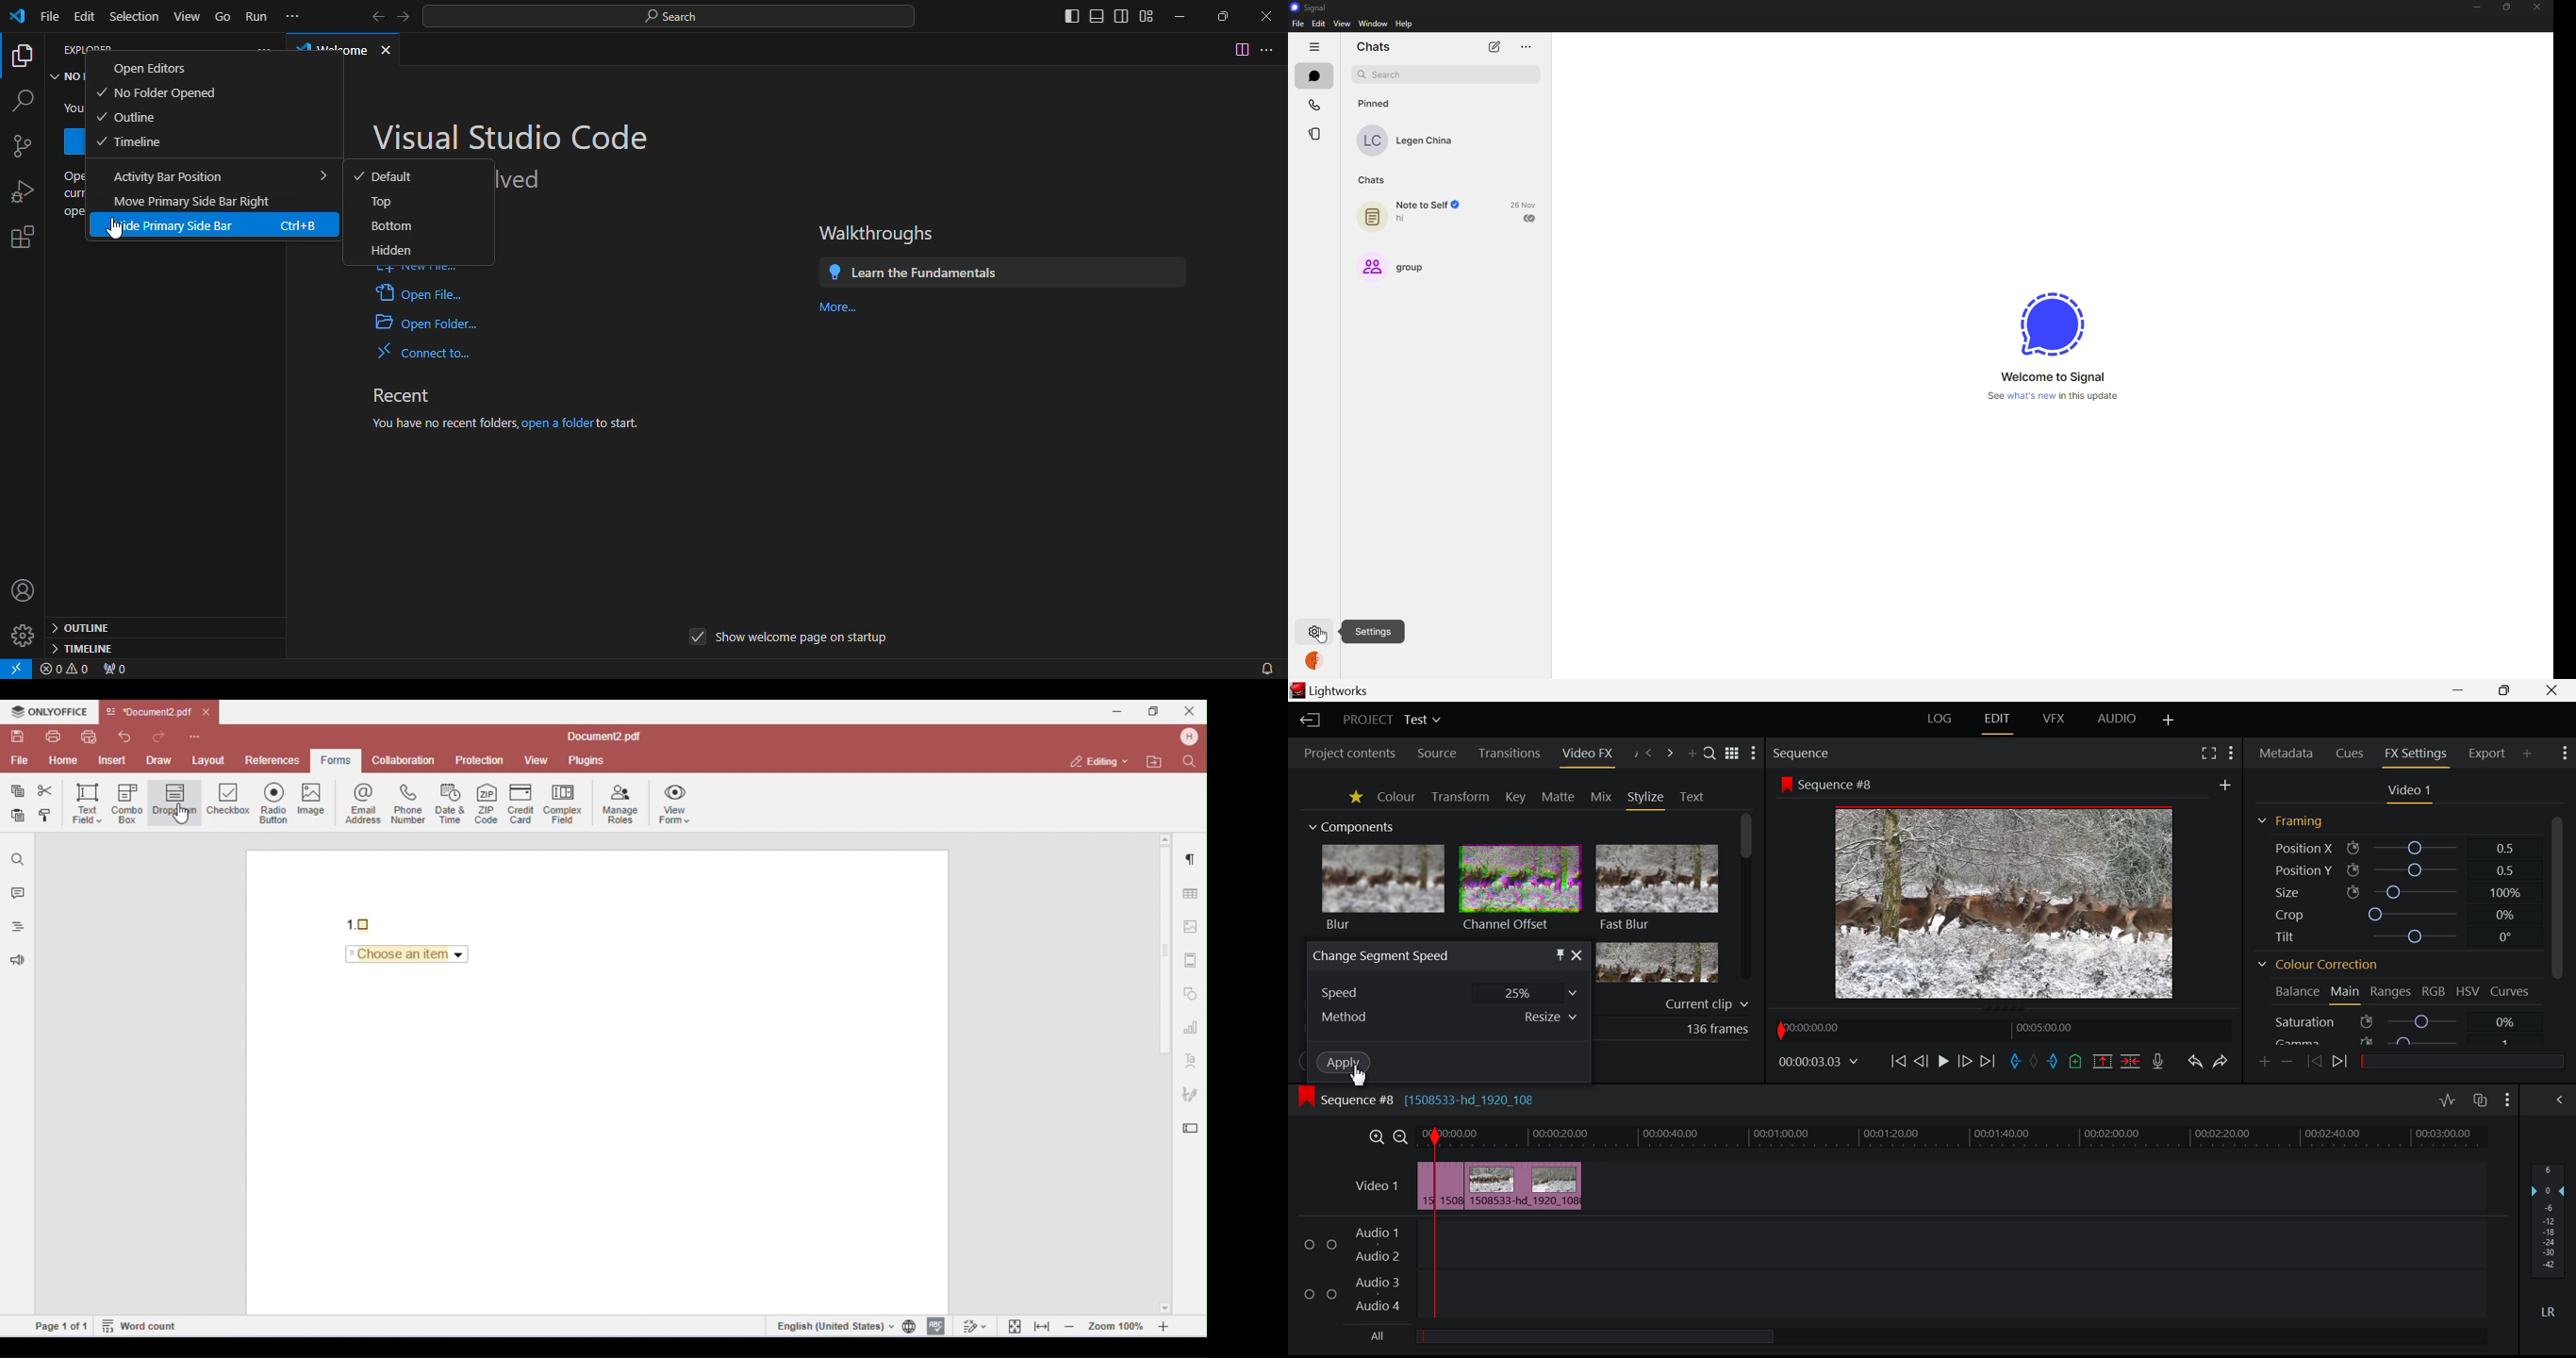  Describe the element at coordinates (2020, 900) in the screenshot. I see `Preview at Stop` at that location.